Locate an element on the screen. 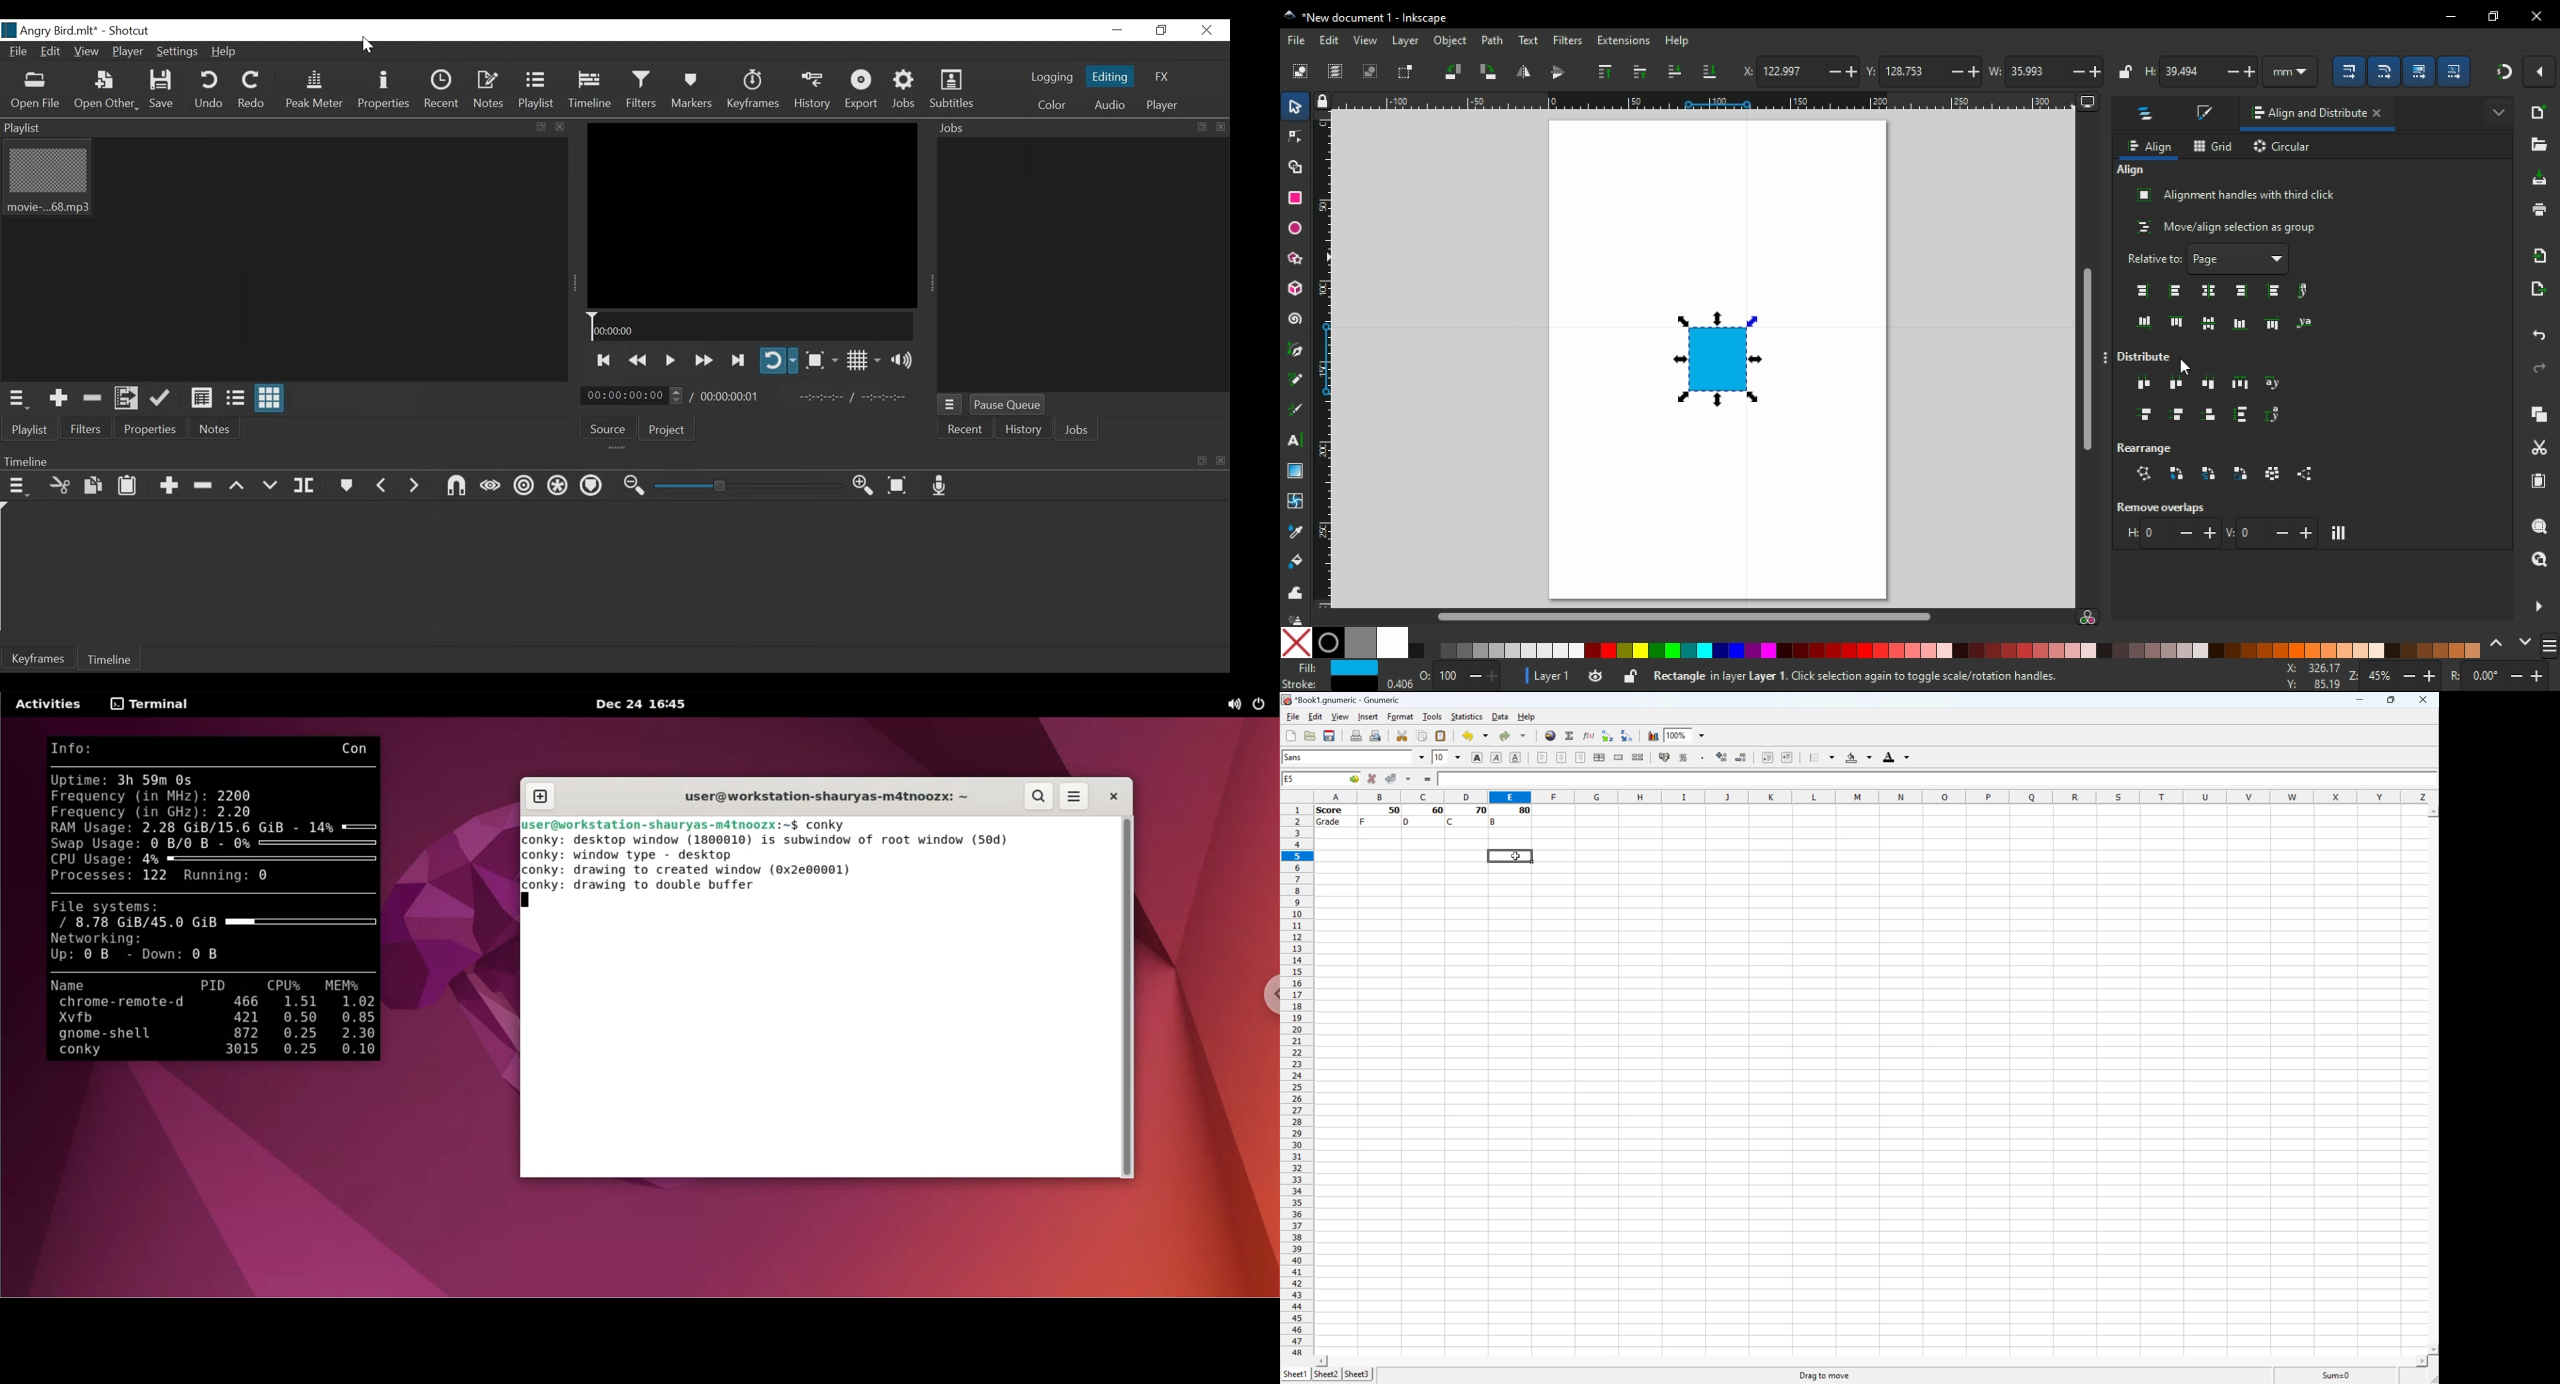  sort the selected region in ascending order based on the first column selected  is located at coordinates (1606, 735).